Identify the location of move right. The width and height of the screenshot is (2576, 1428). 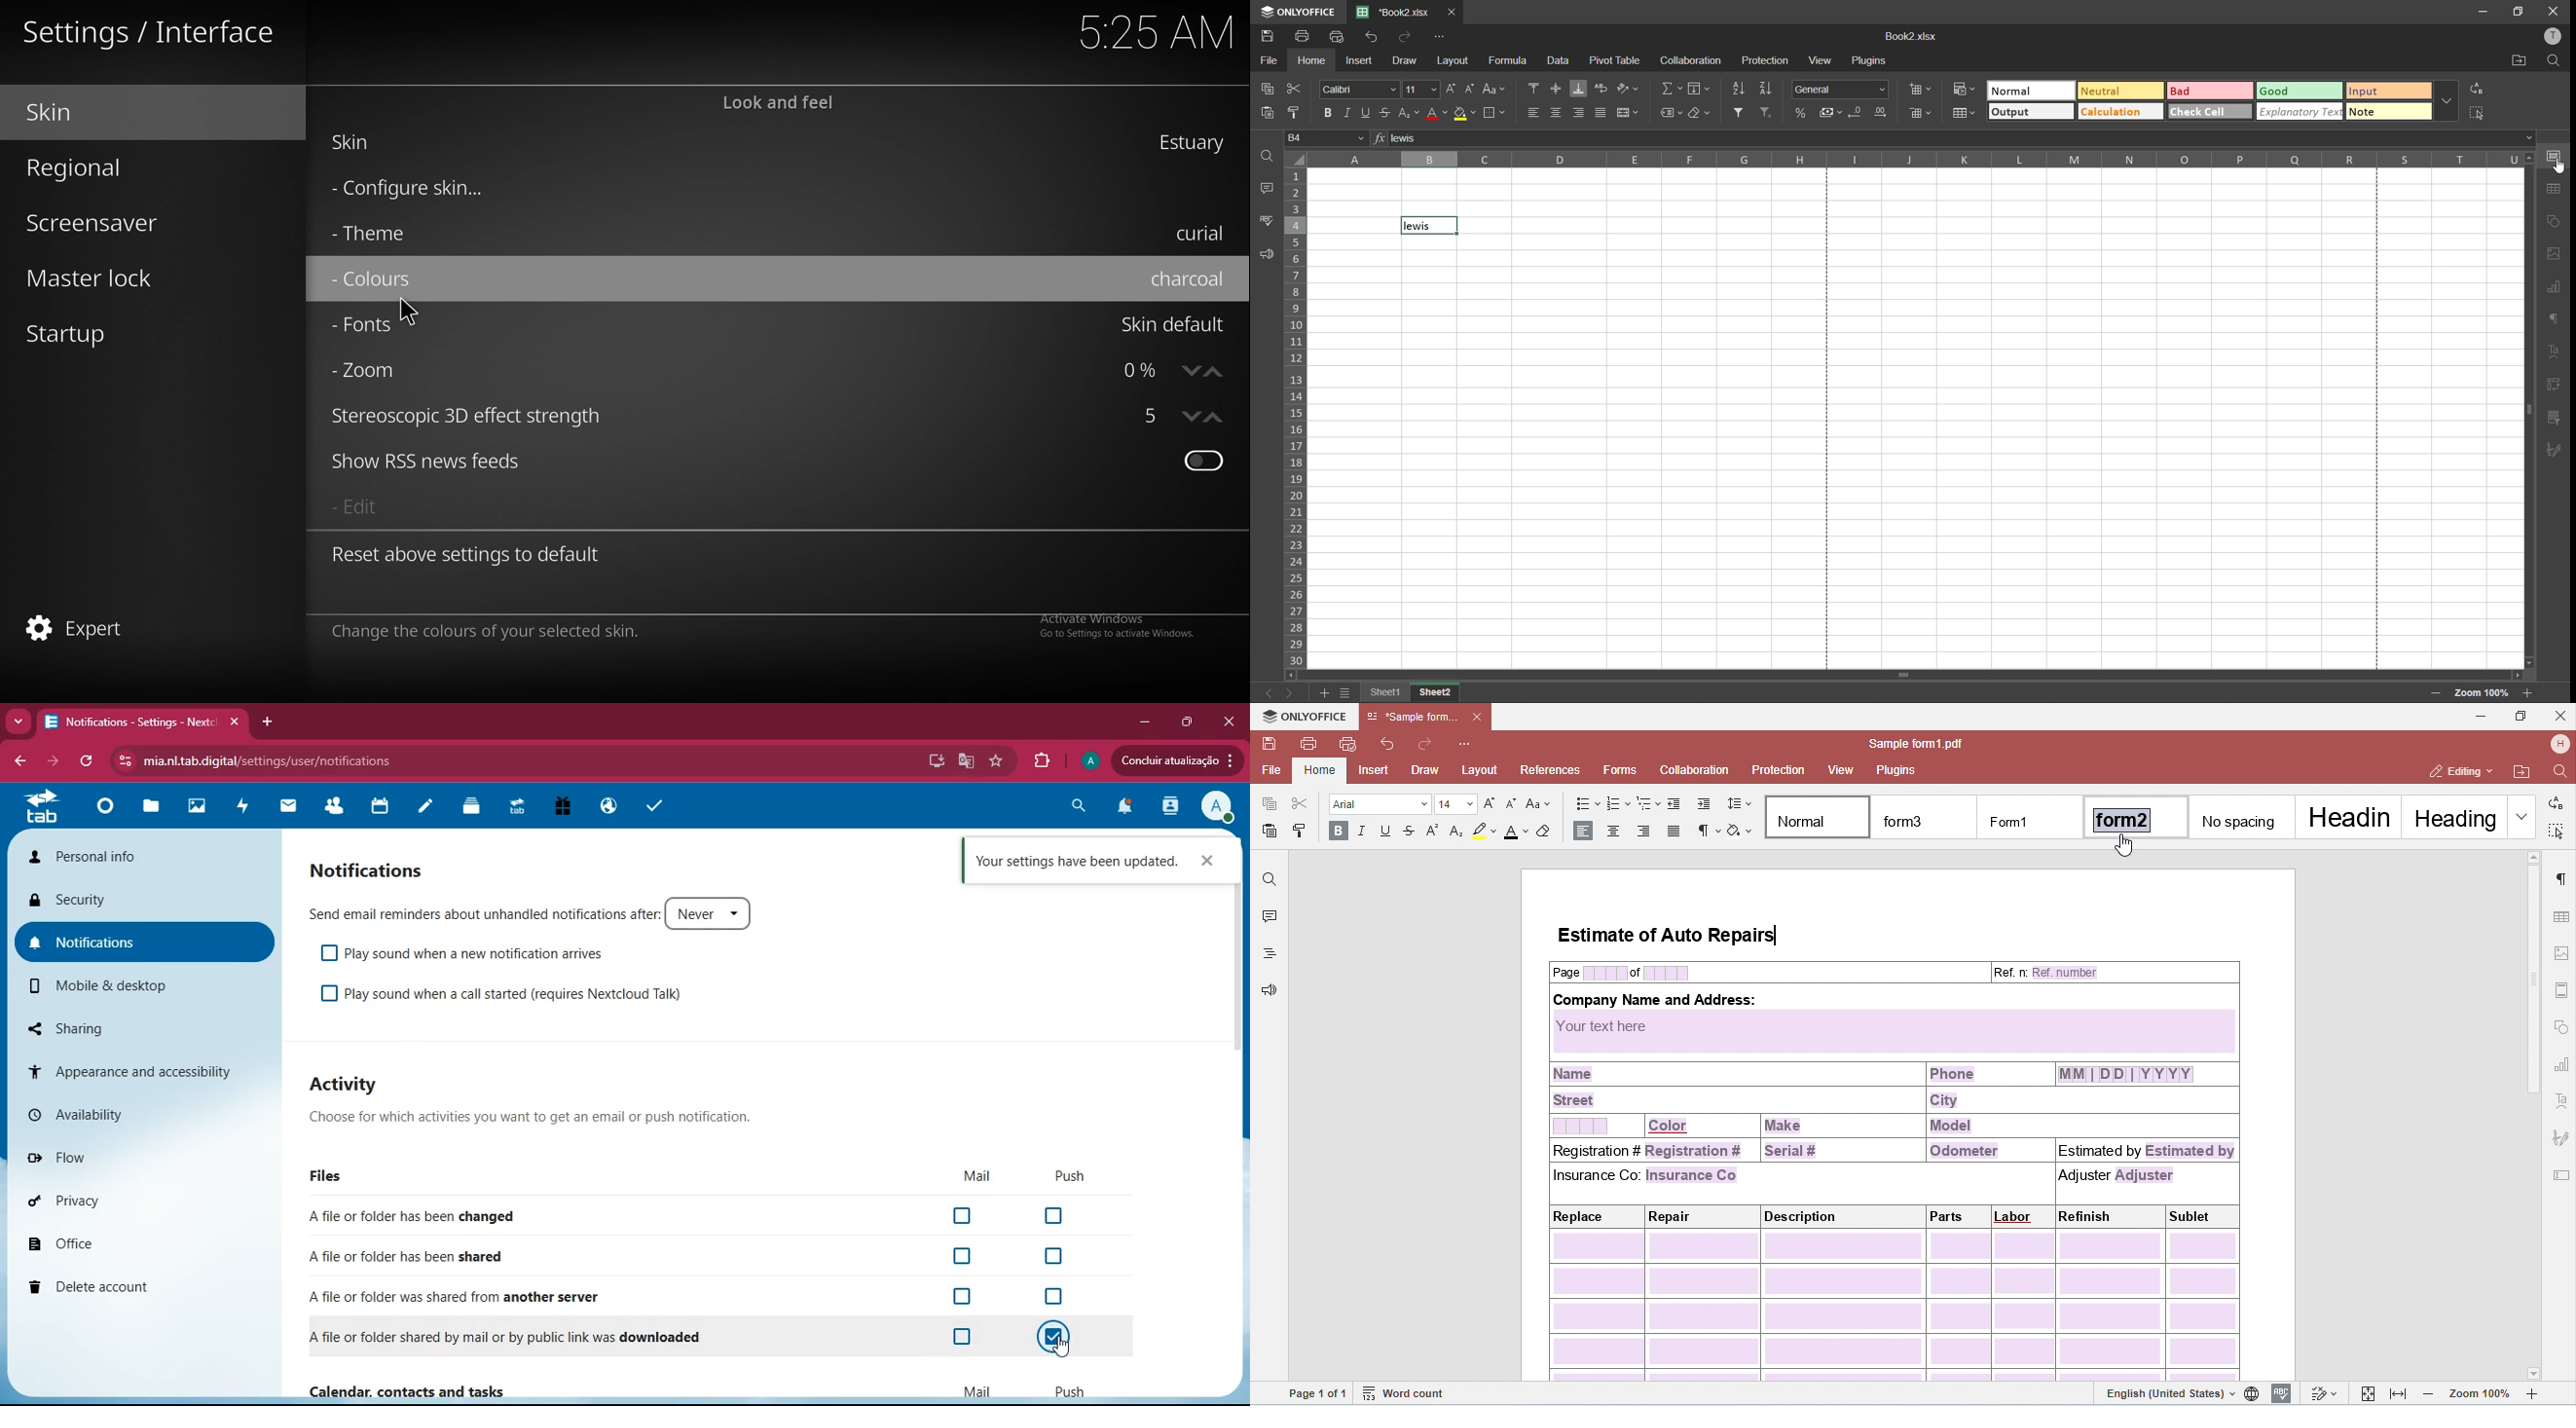
(2518, 675).